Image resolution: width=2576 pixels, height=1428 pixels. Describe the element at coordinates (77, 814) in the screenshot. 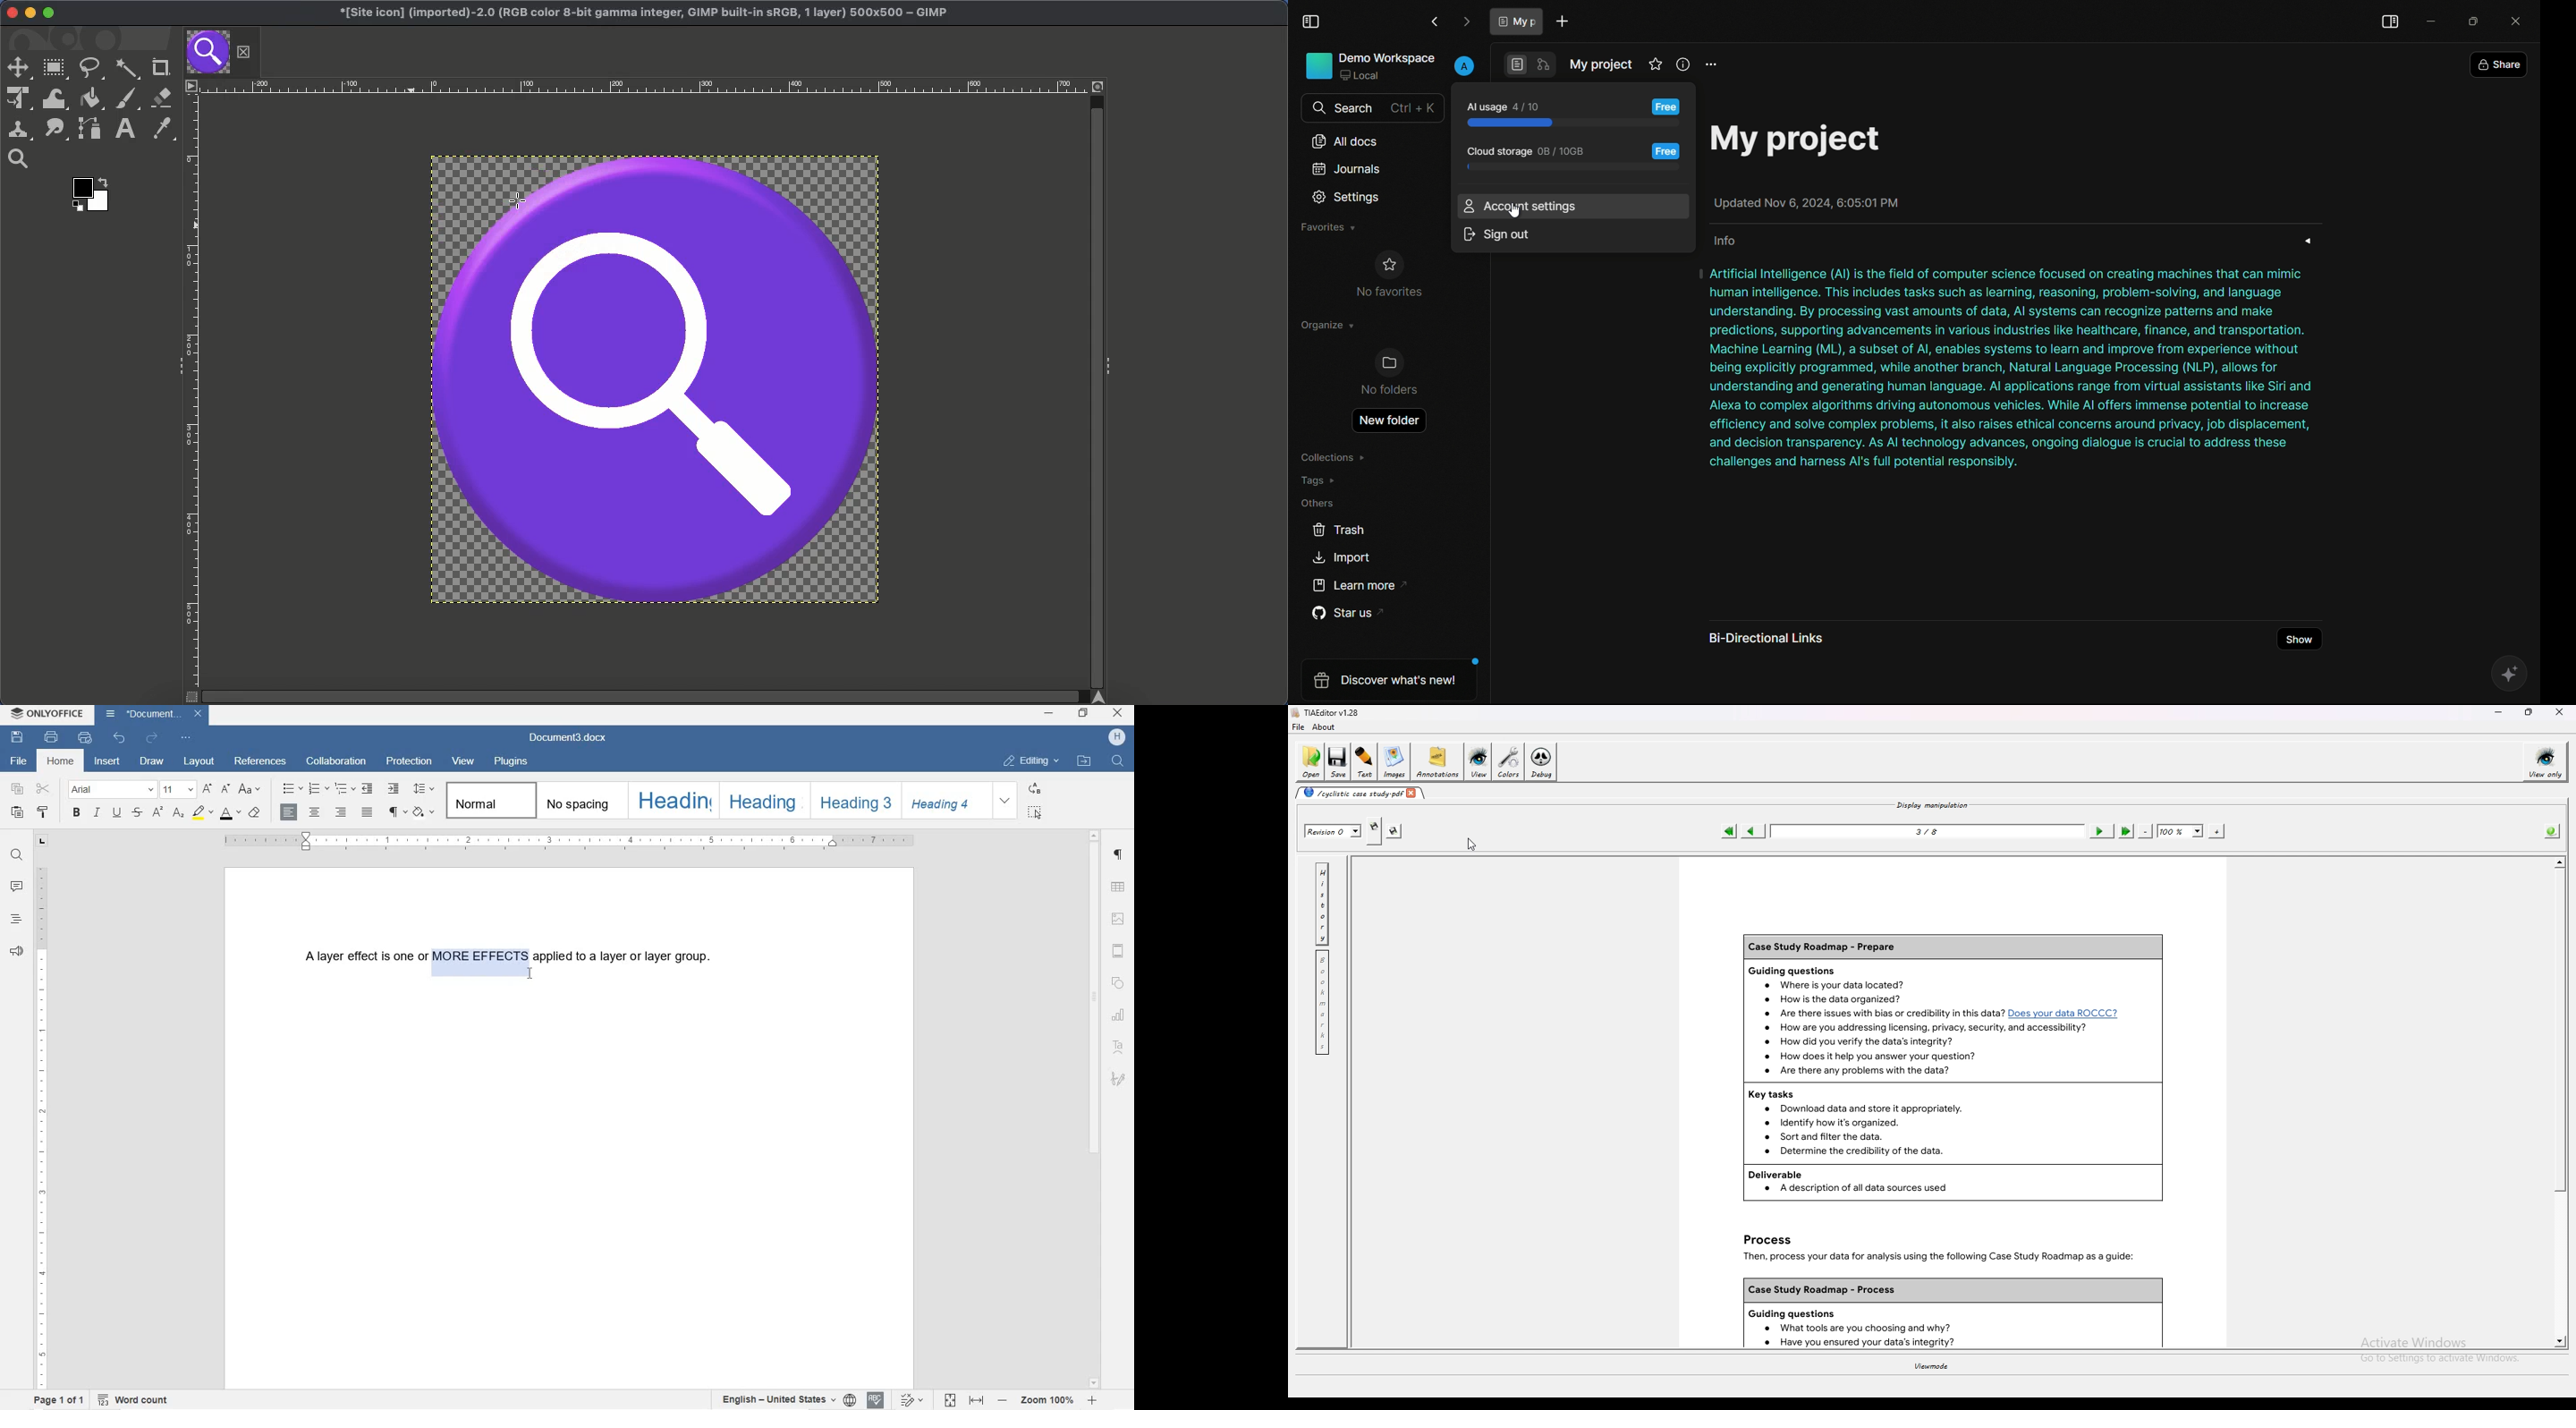

I see `BOLD` at that location.